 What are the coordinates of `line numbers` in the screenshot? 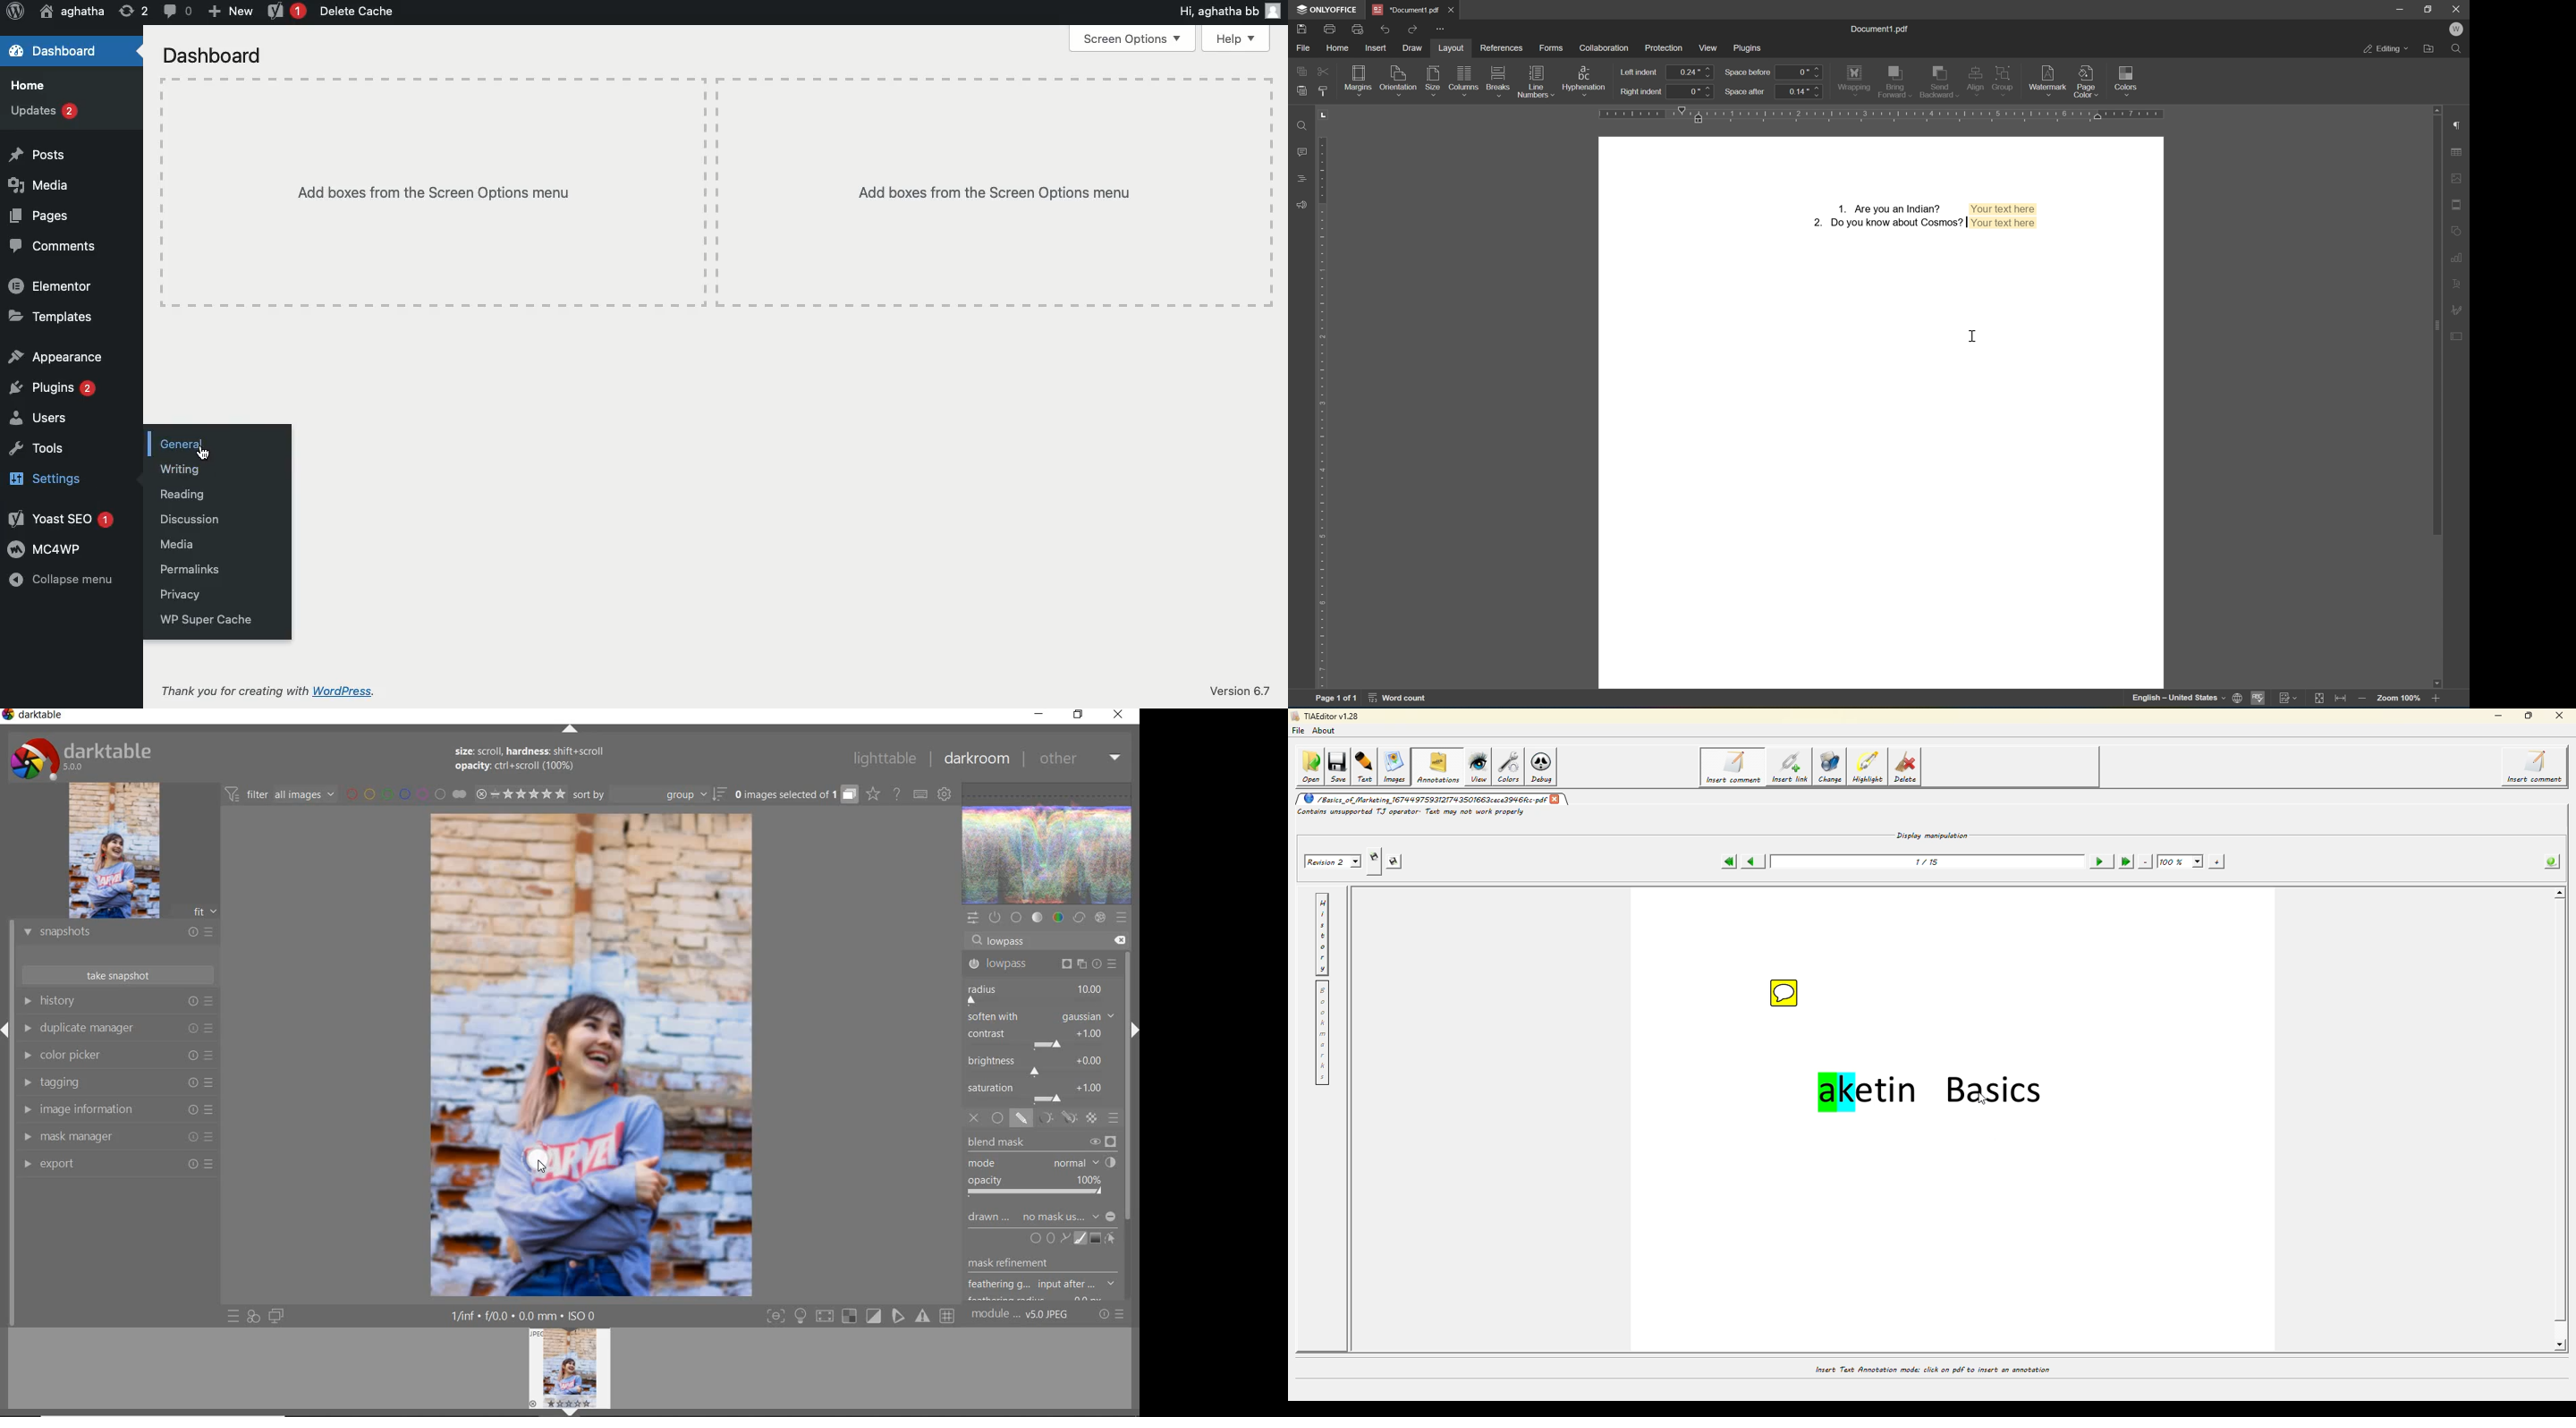 It's located at (1535, 81).